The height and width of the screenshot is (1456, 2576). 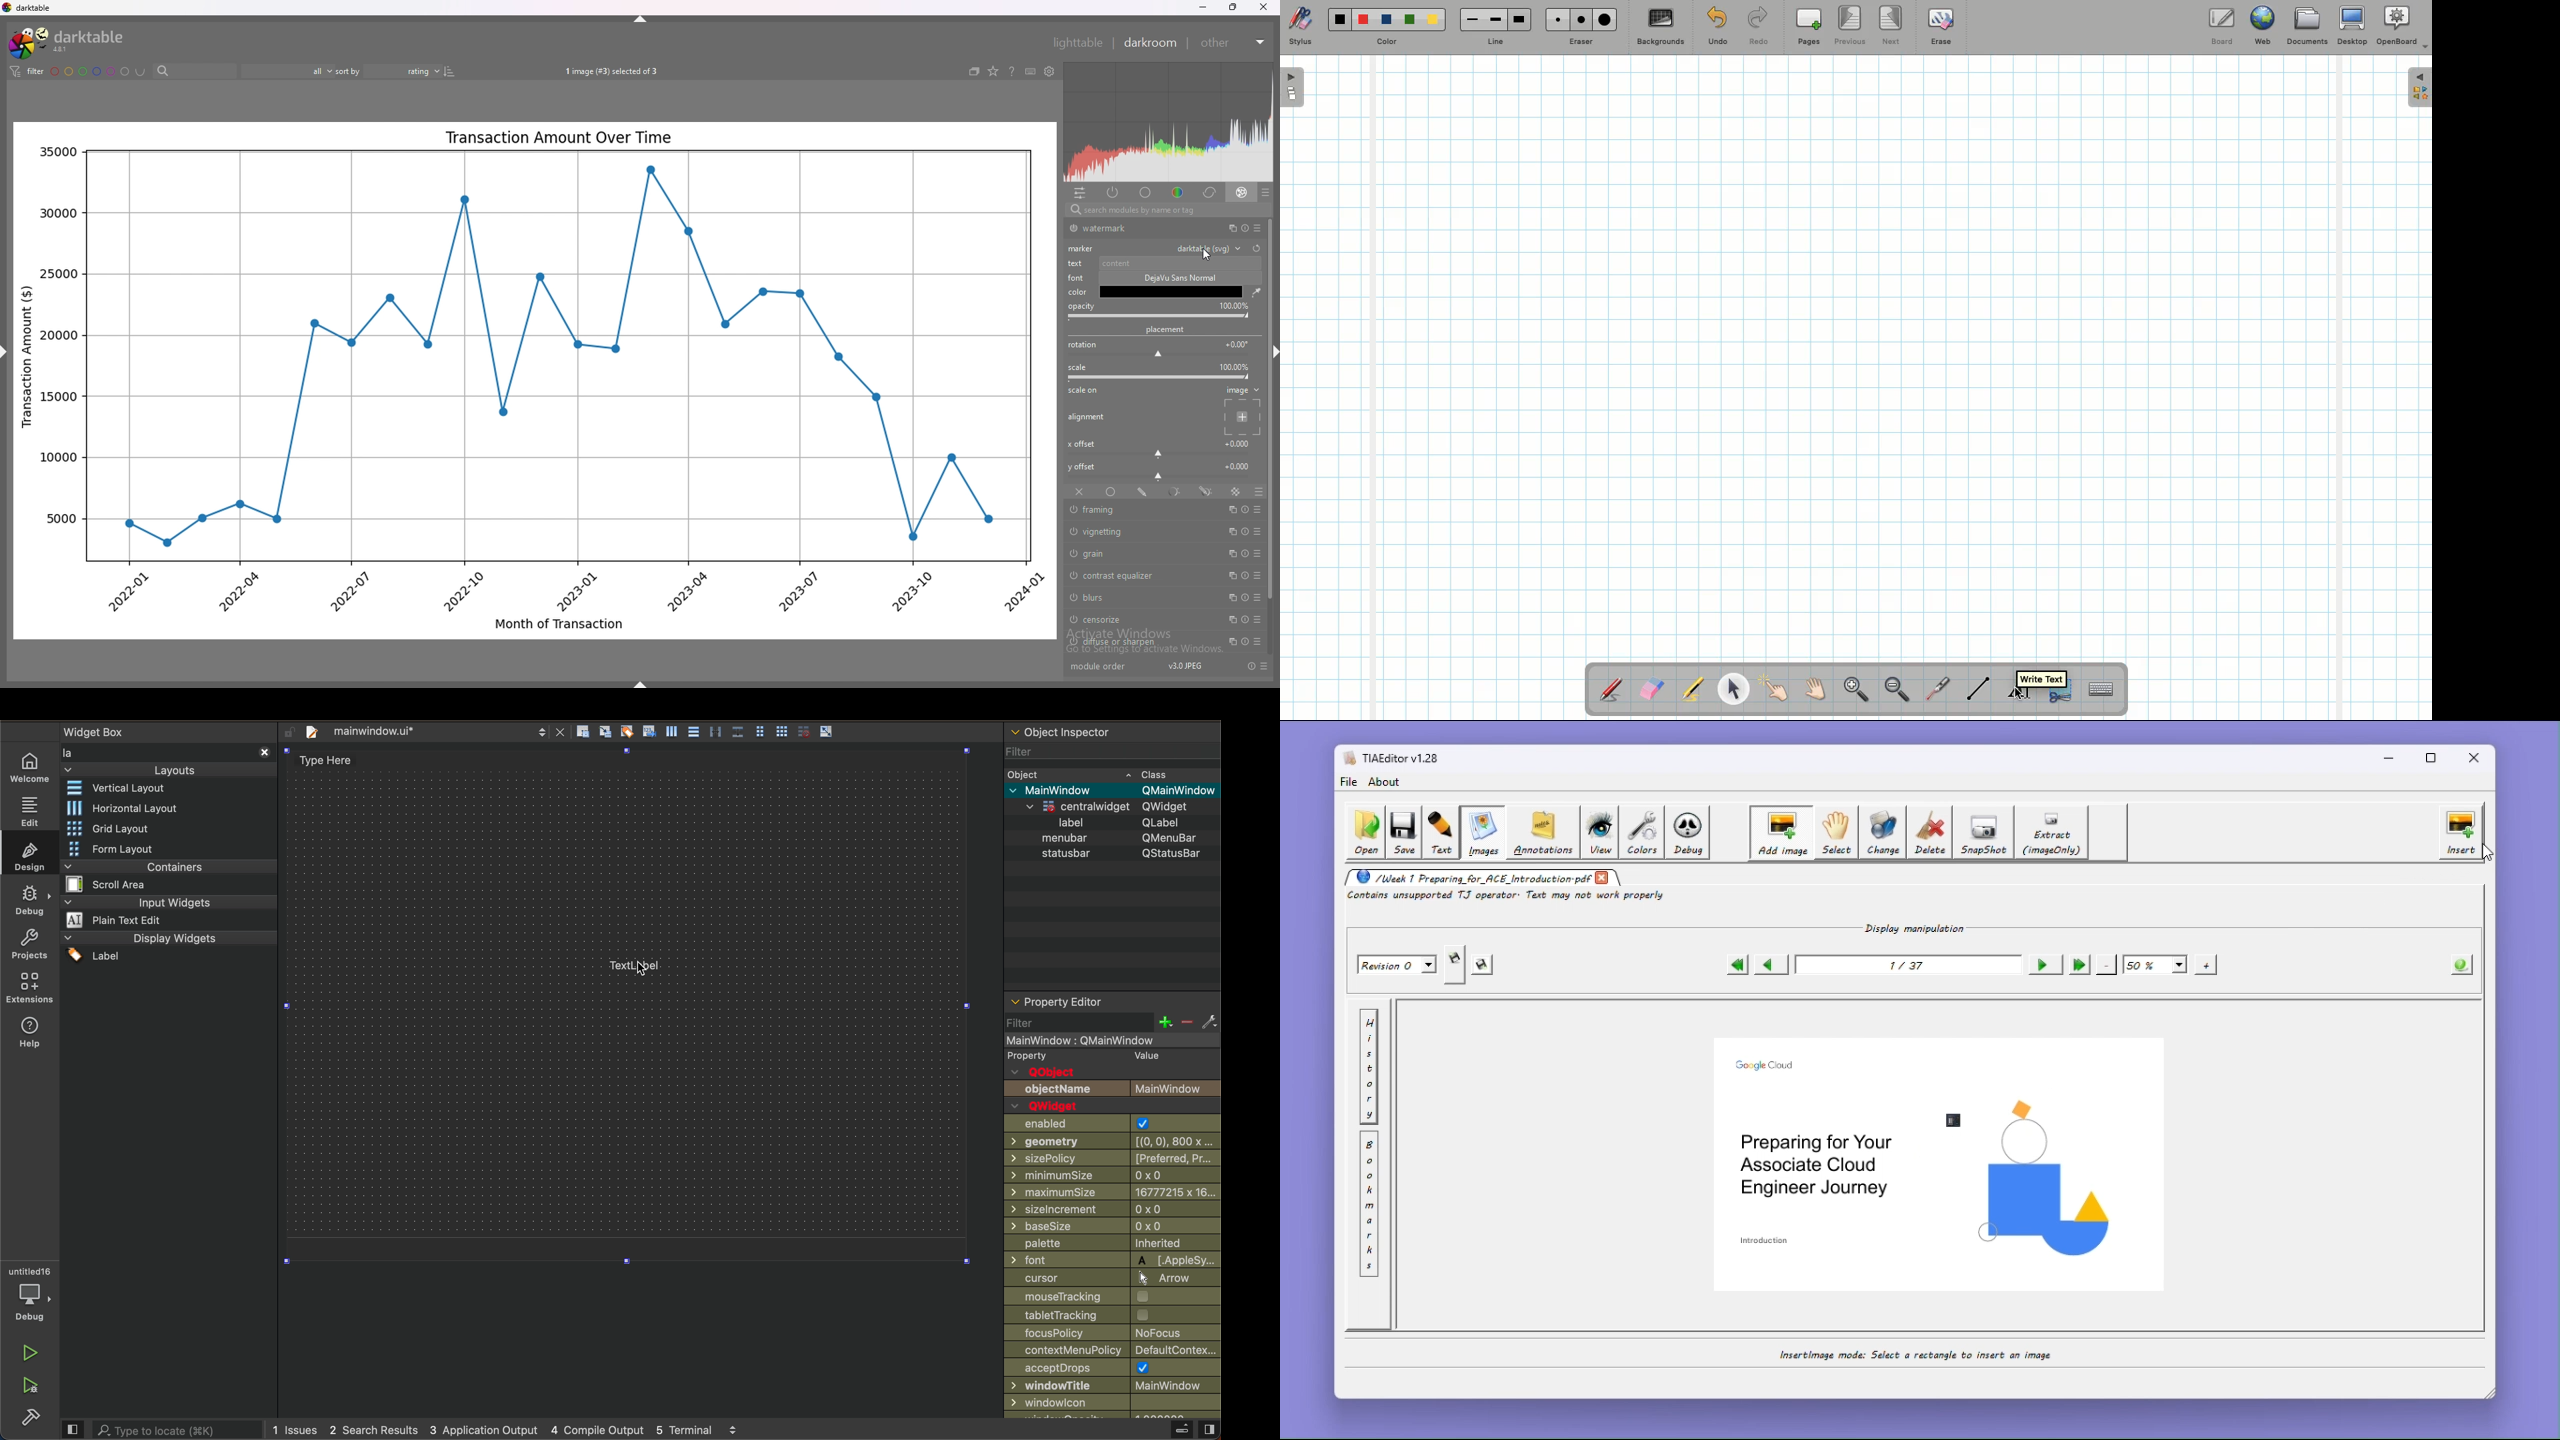 I want to click on Bookmark, so click(x=1369, y=1205).